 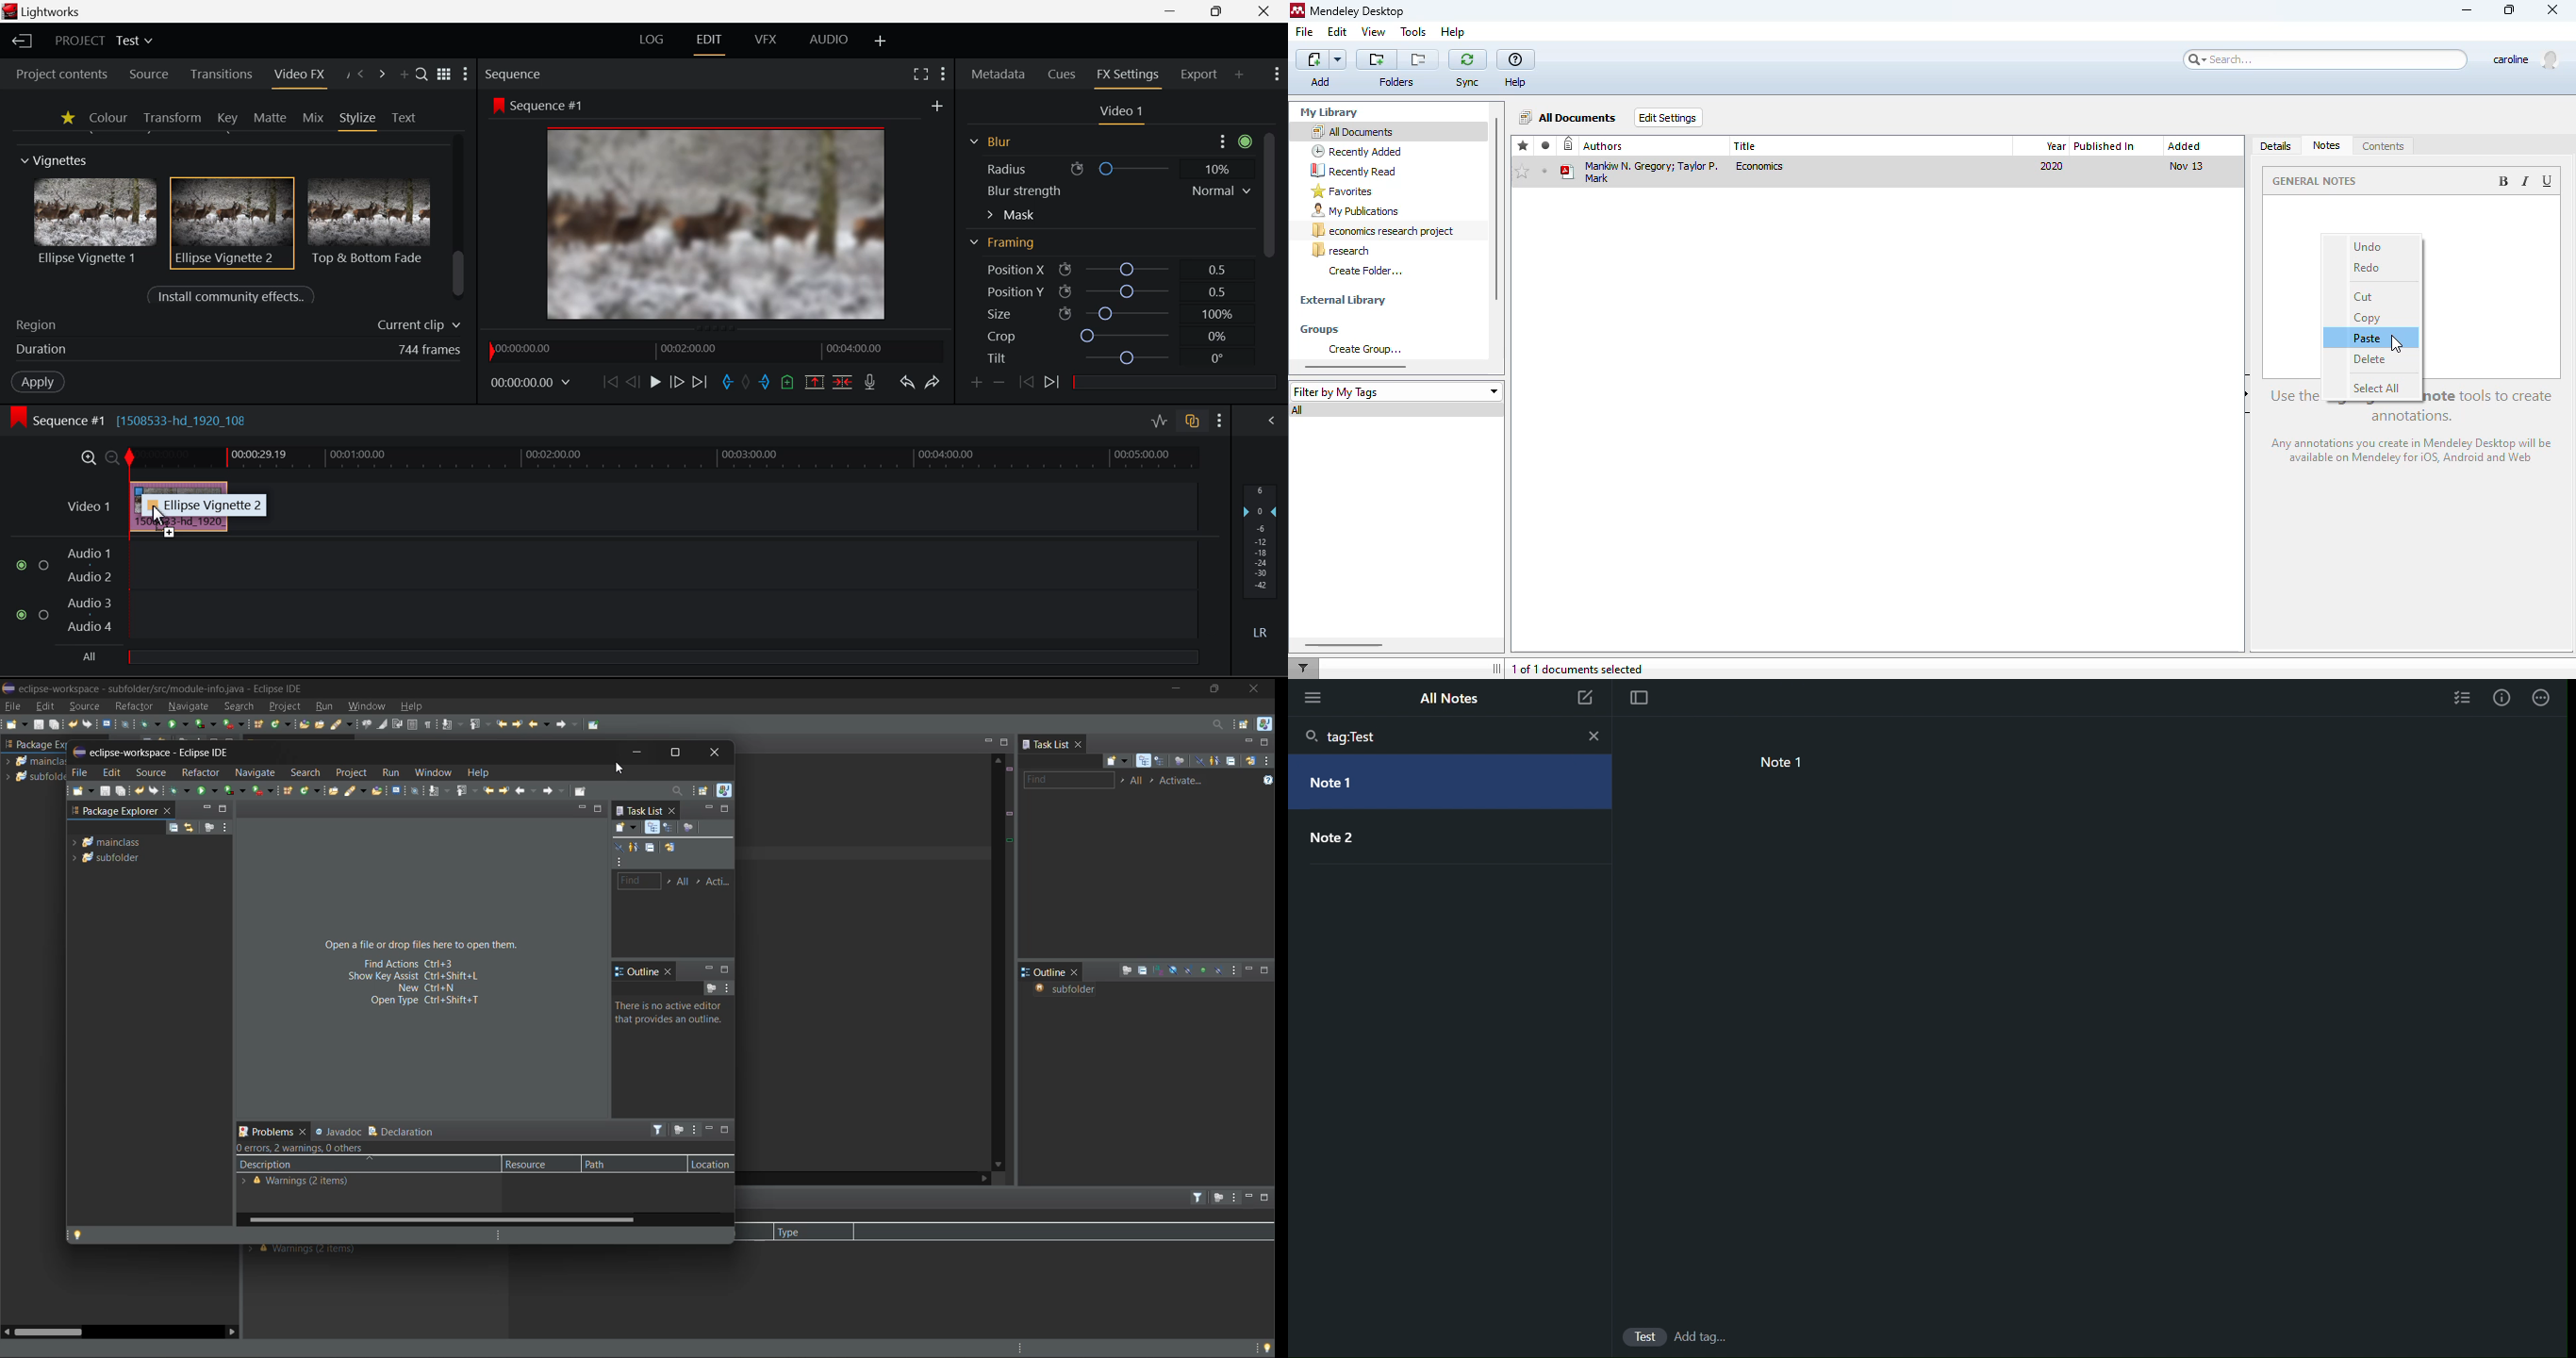 What do you see at coordinates (726, 380) in the screenshot?
I see `Mark In` at bounding box center [726, 380].